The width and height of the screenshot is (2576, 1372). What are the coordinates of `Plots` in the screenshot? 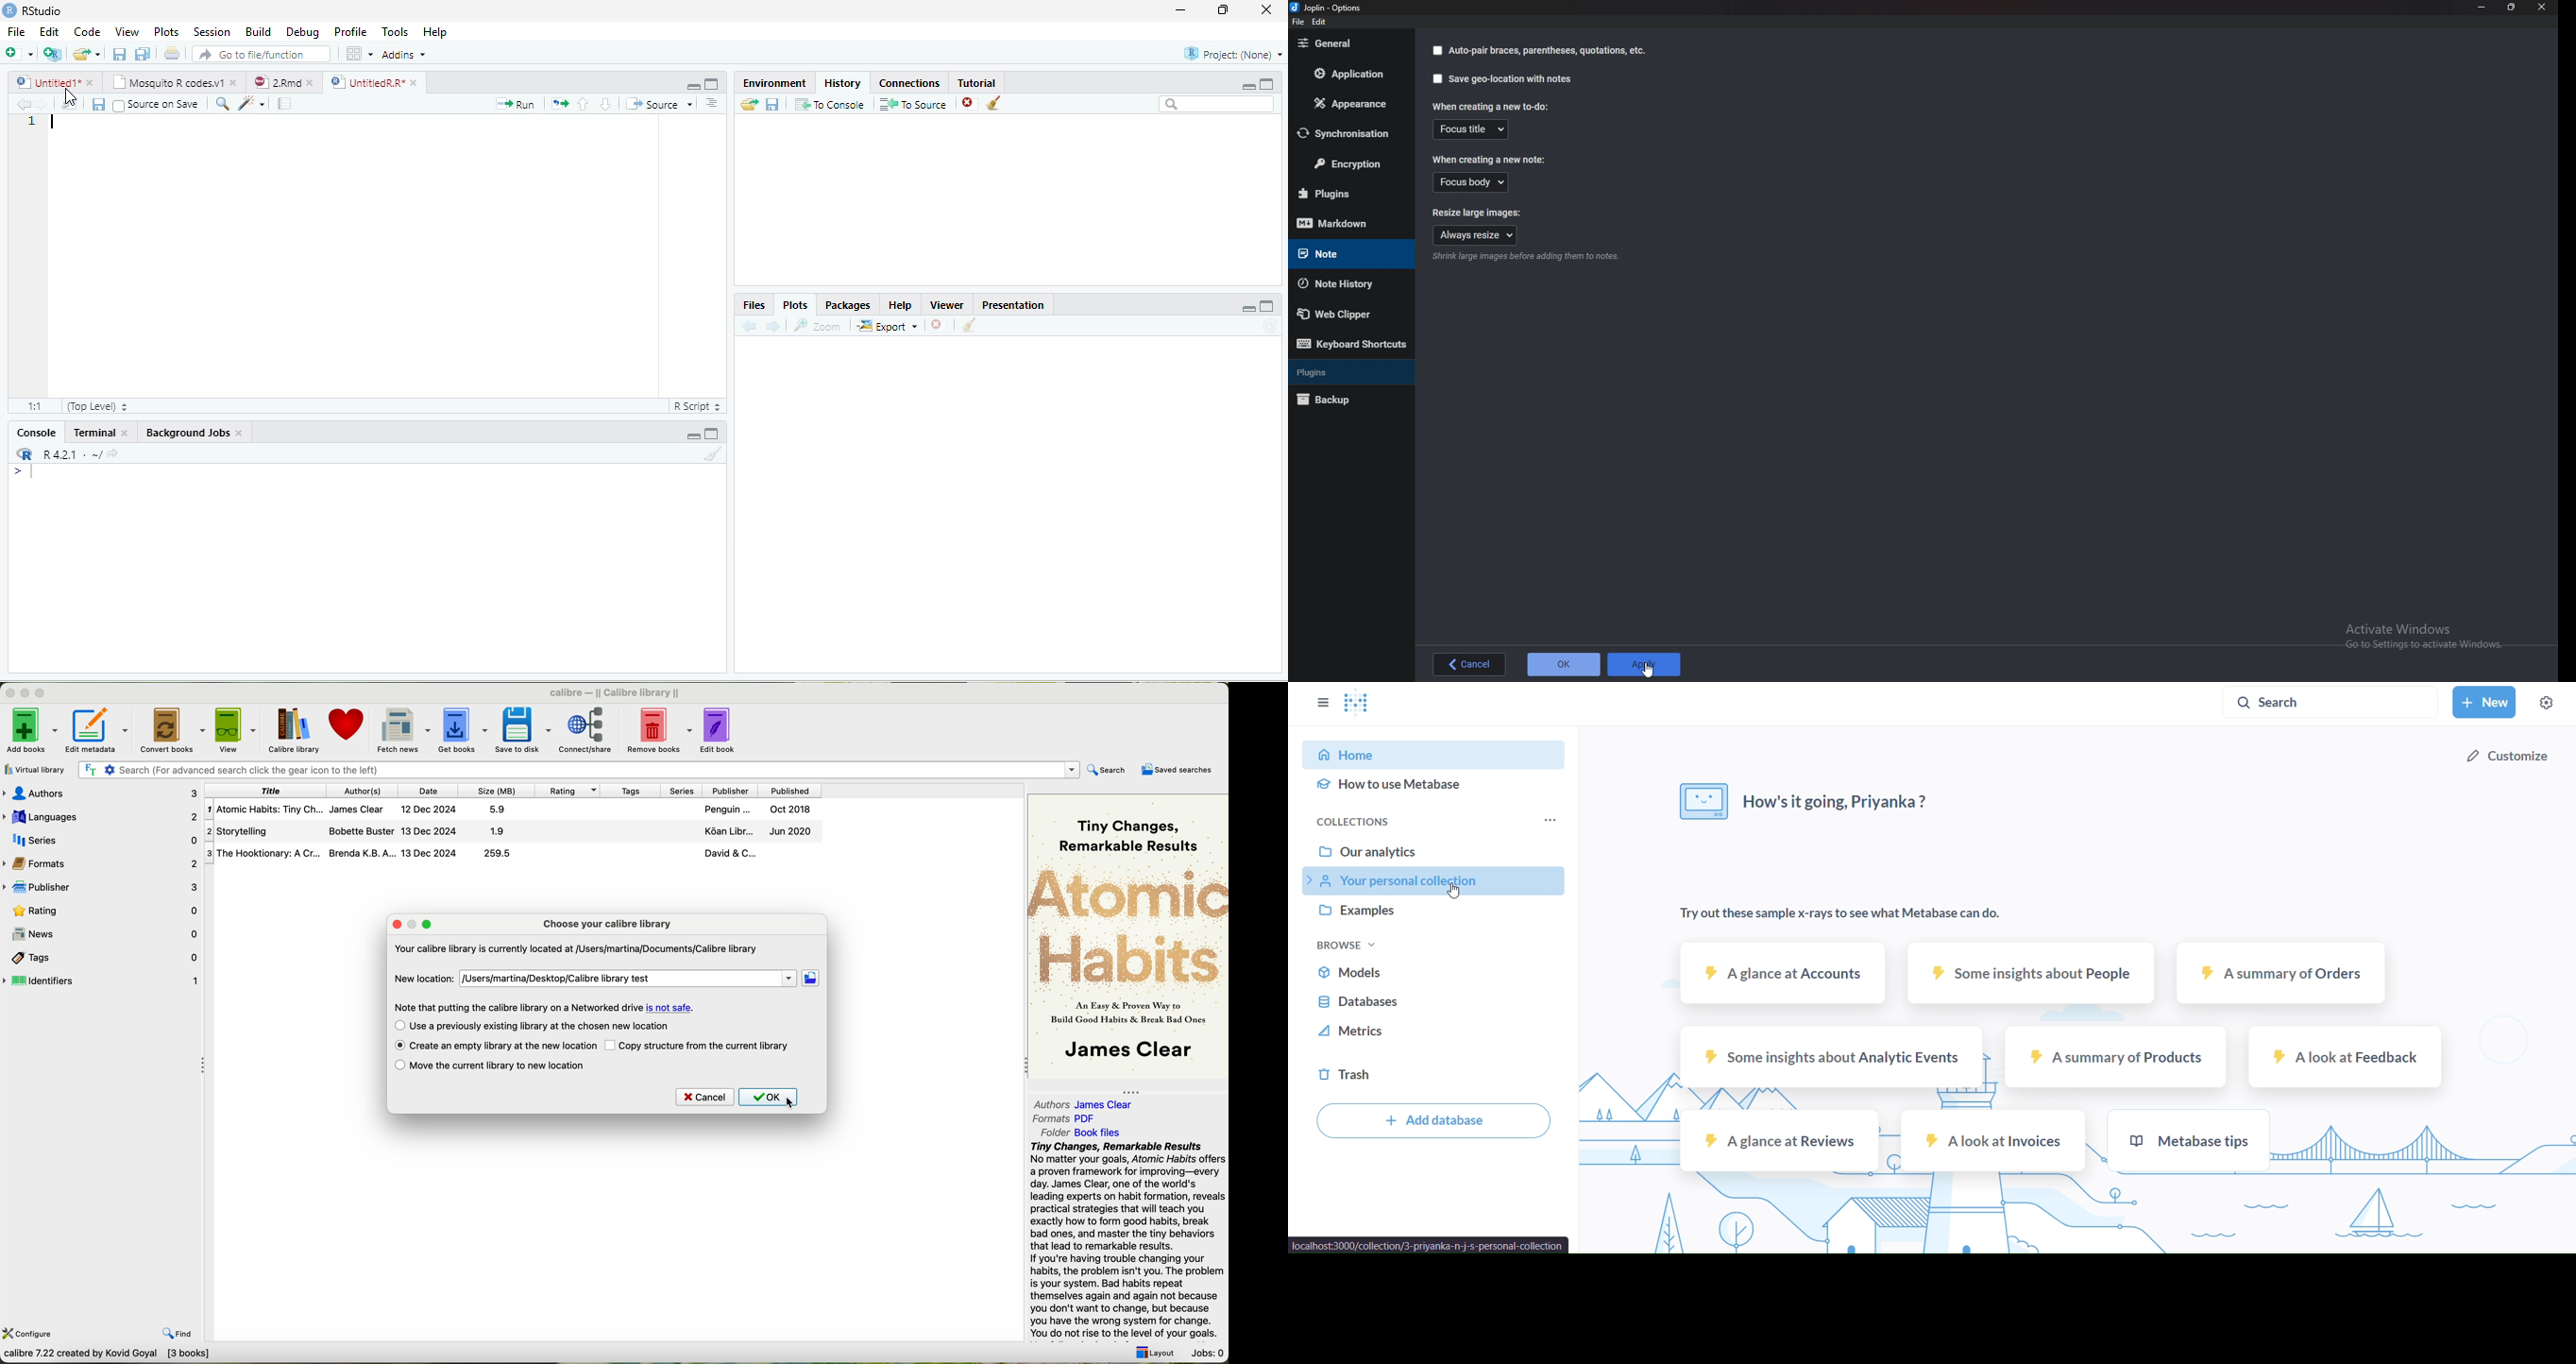 It's located at (166, 31).